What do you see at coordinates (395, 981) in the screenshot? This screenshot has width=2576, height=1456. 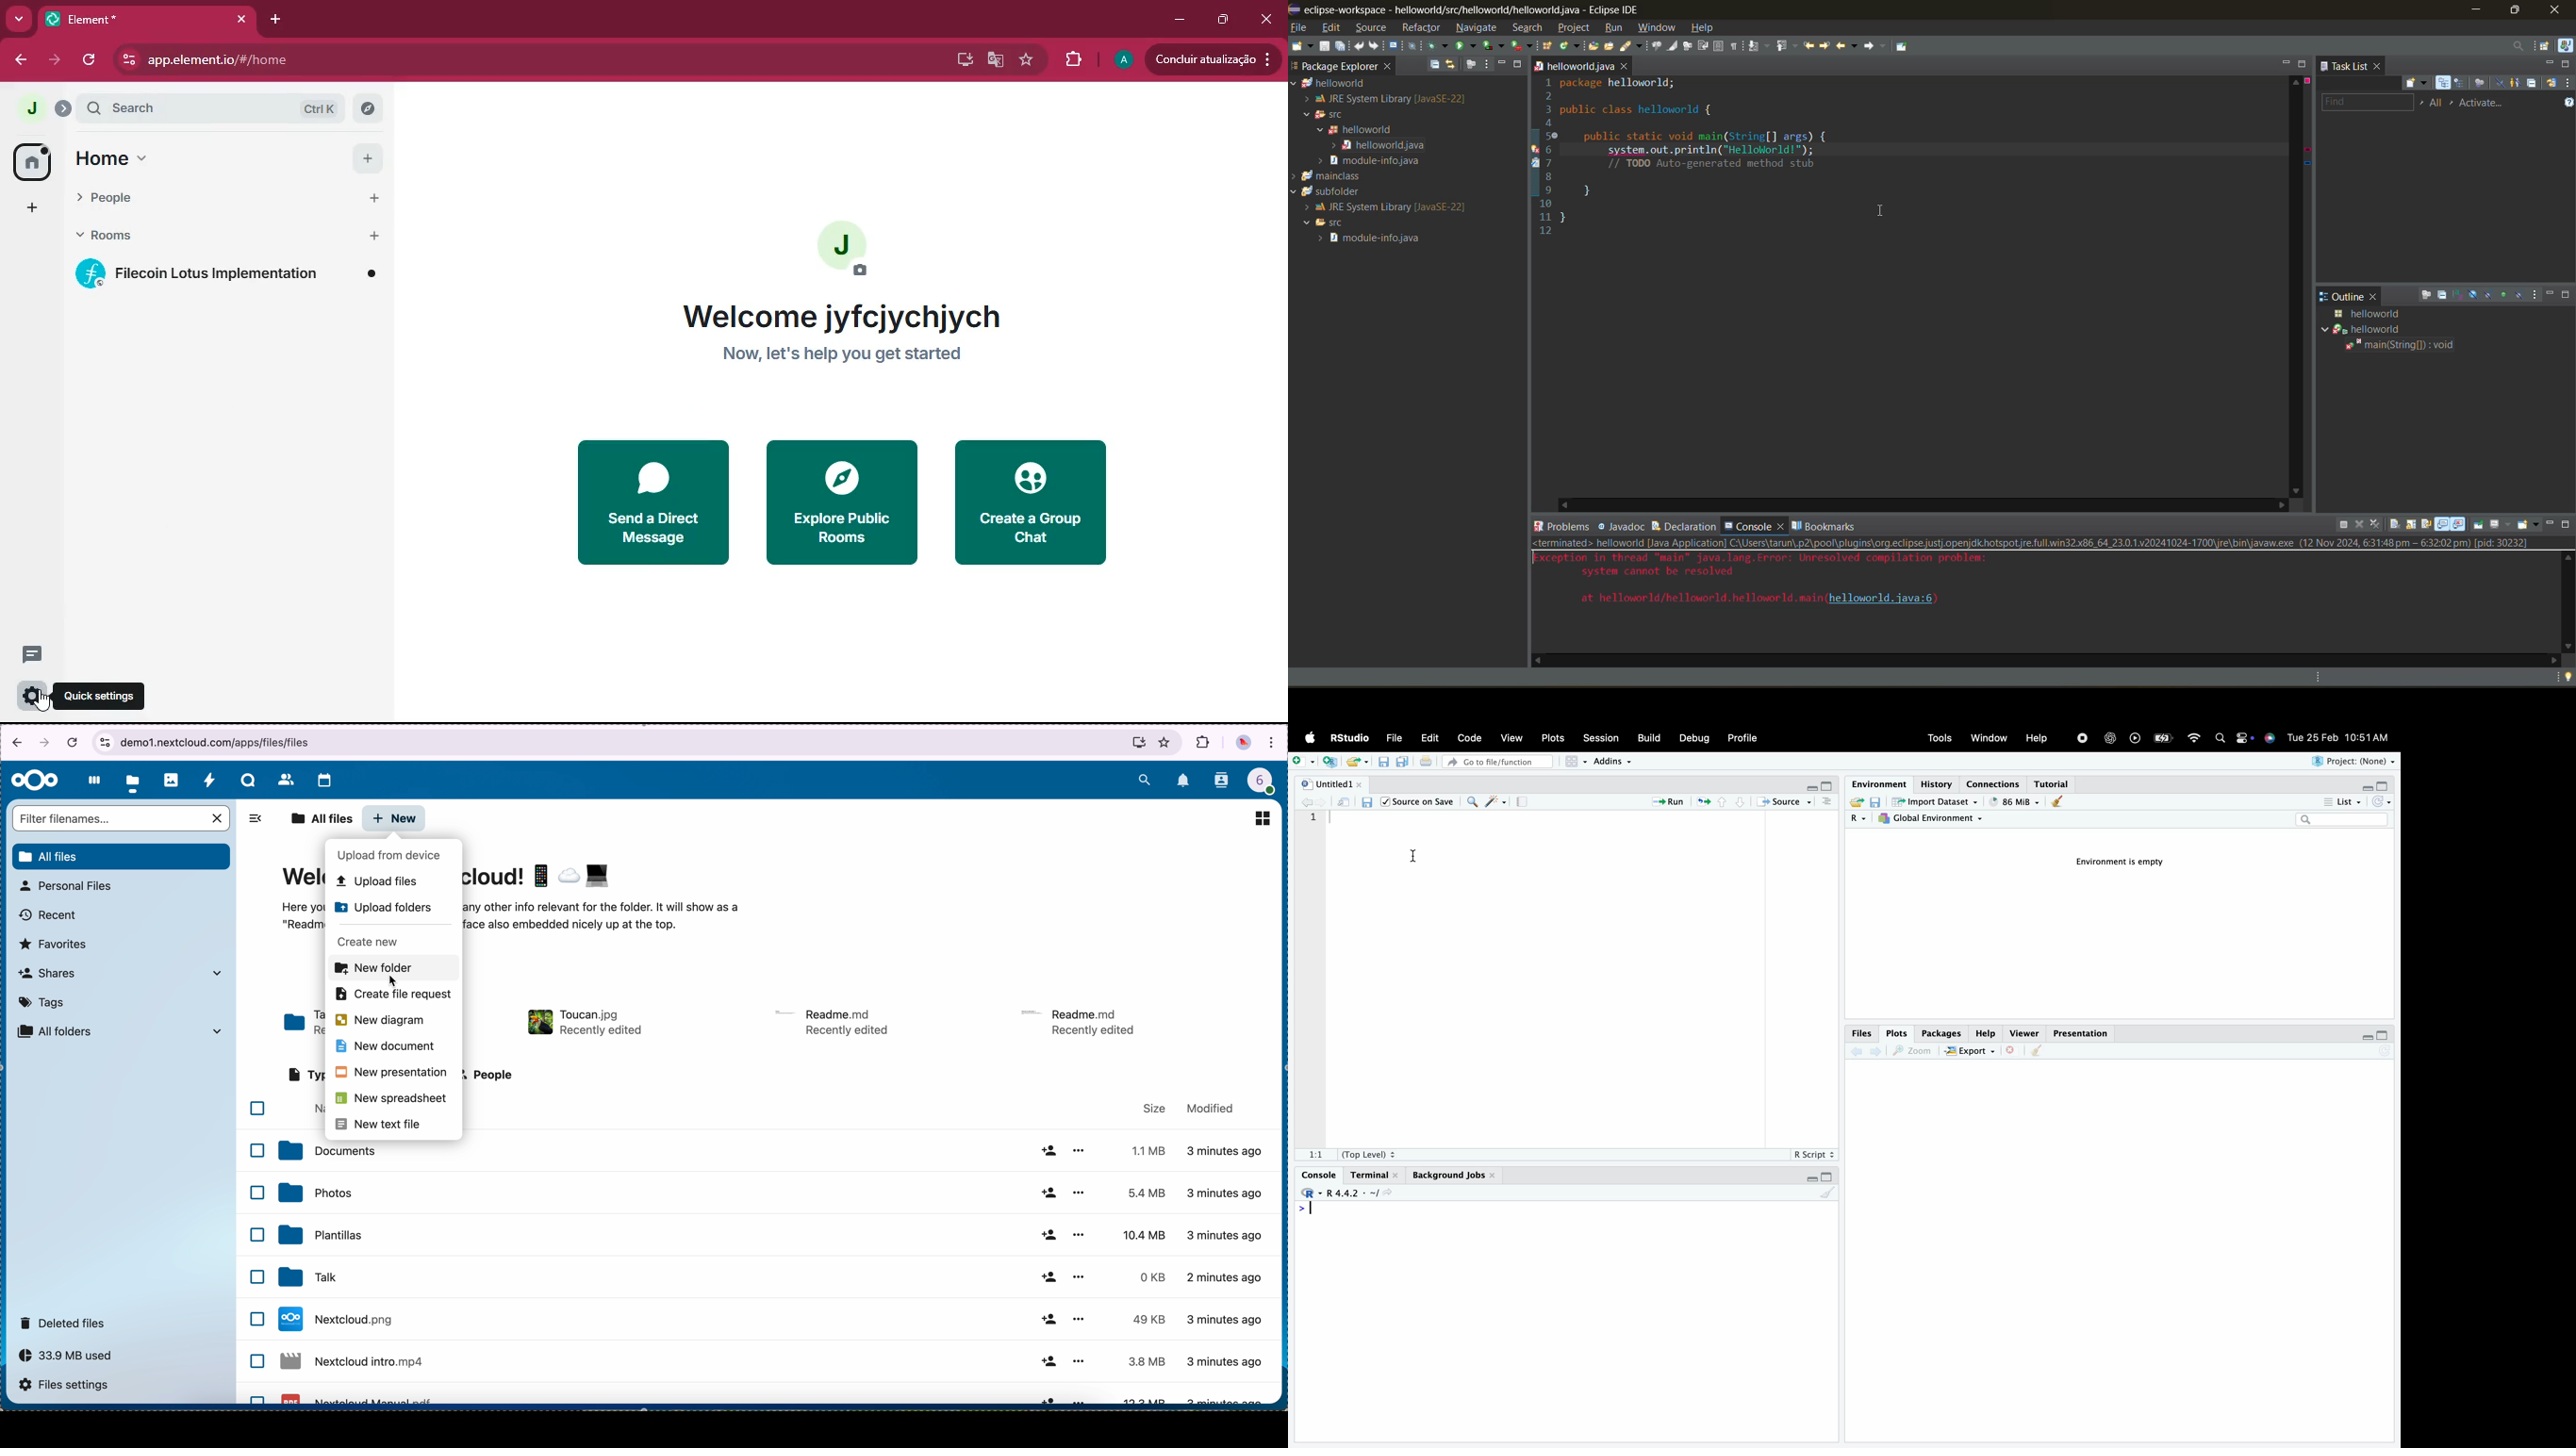 I see `cursor` at bounding box center [395, 981].